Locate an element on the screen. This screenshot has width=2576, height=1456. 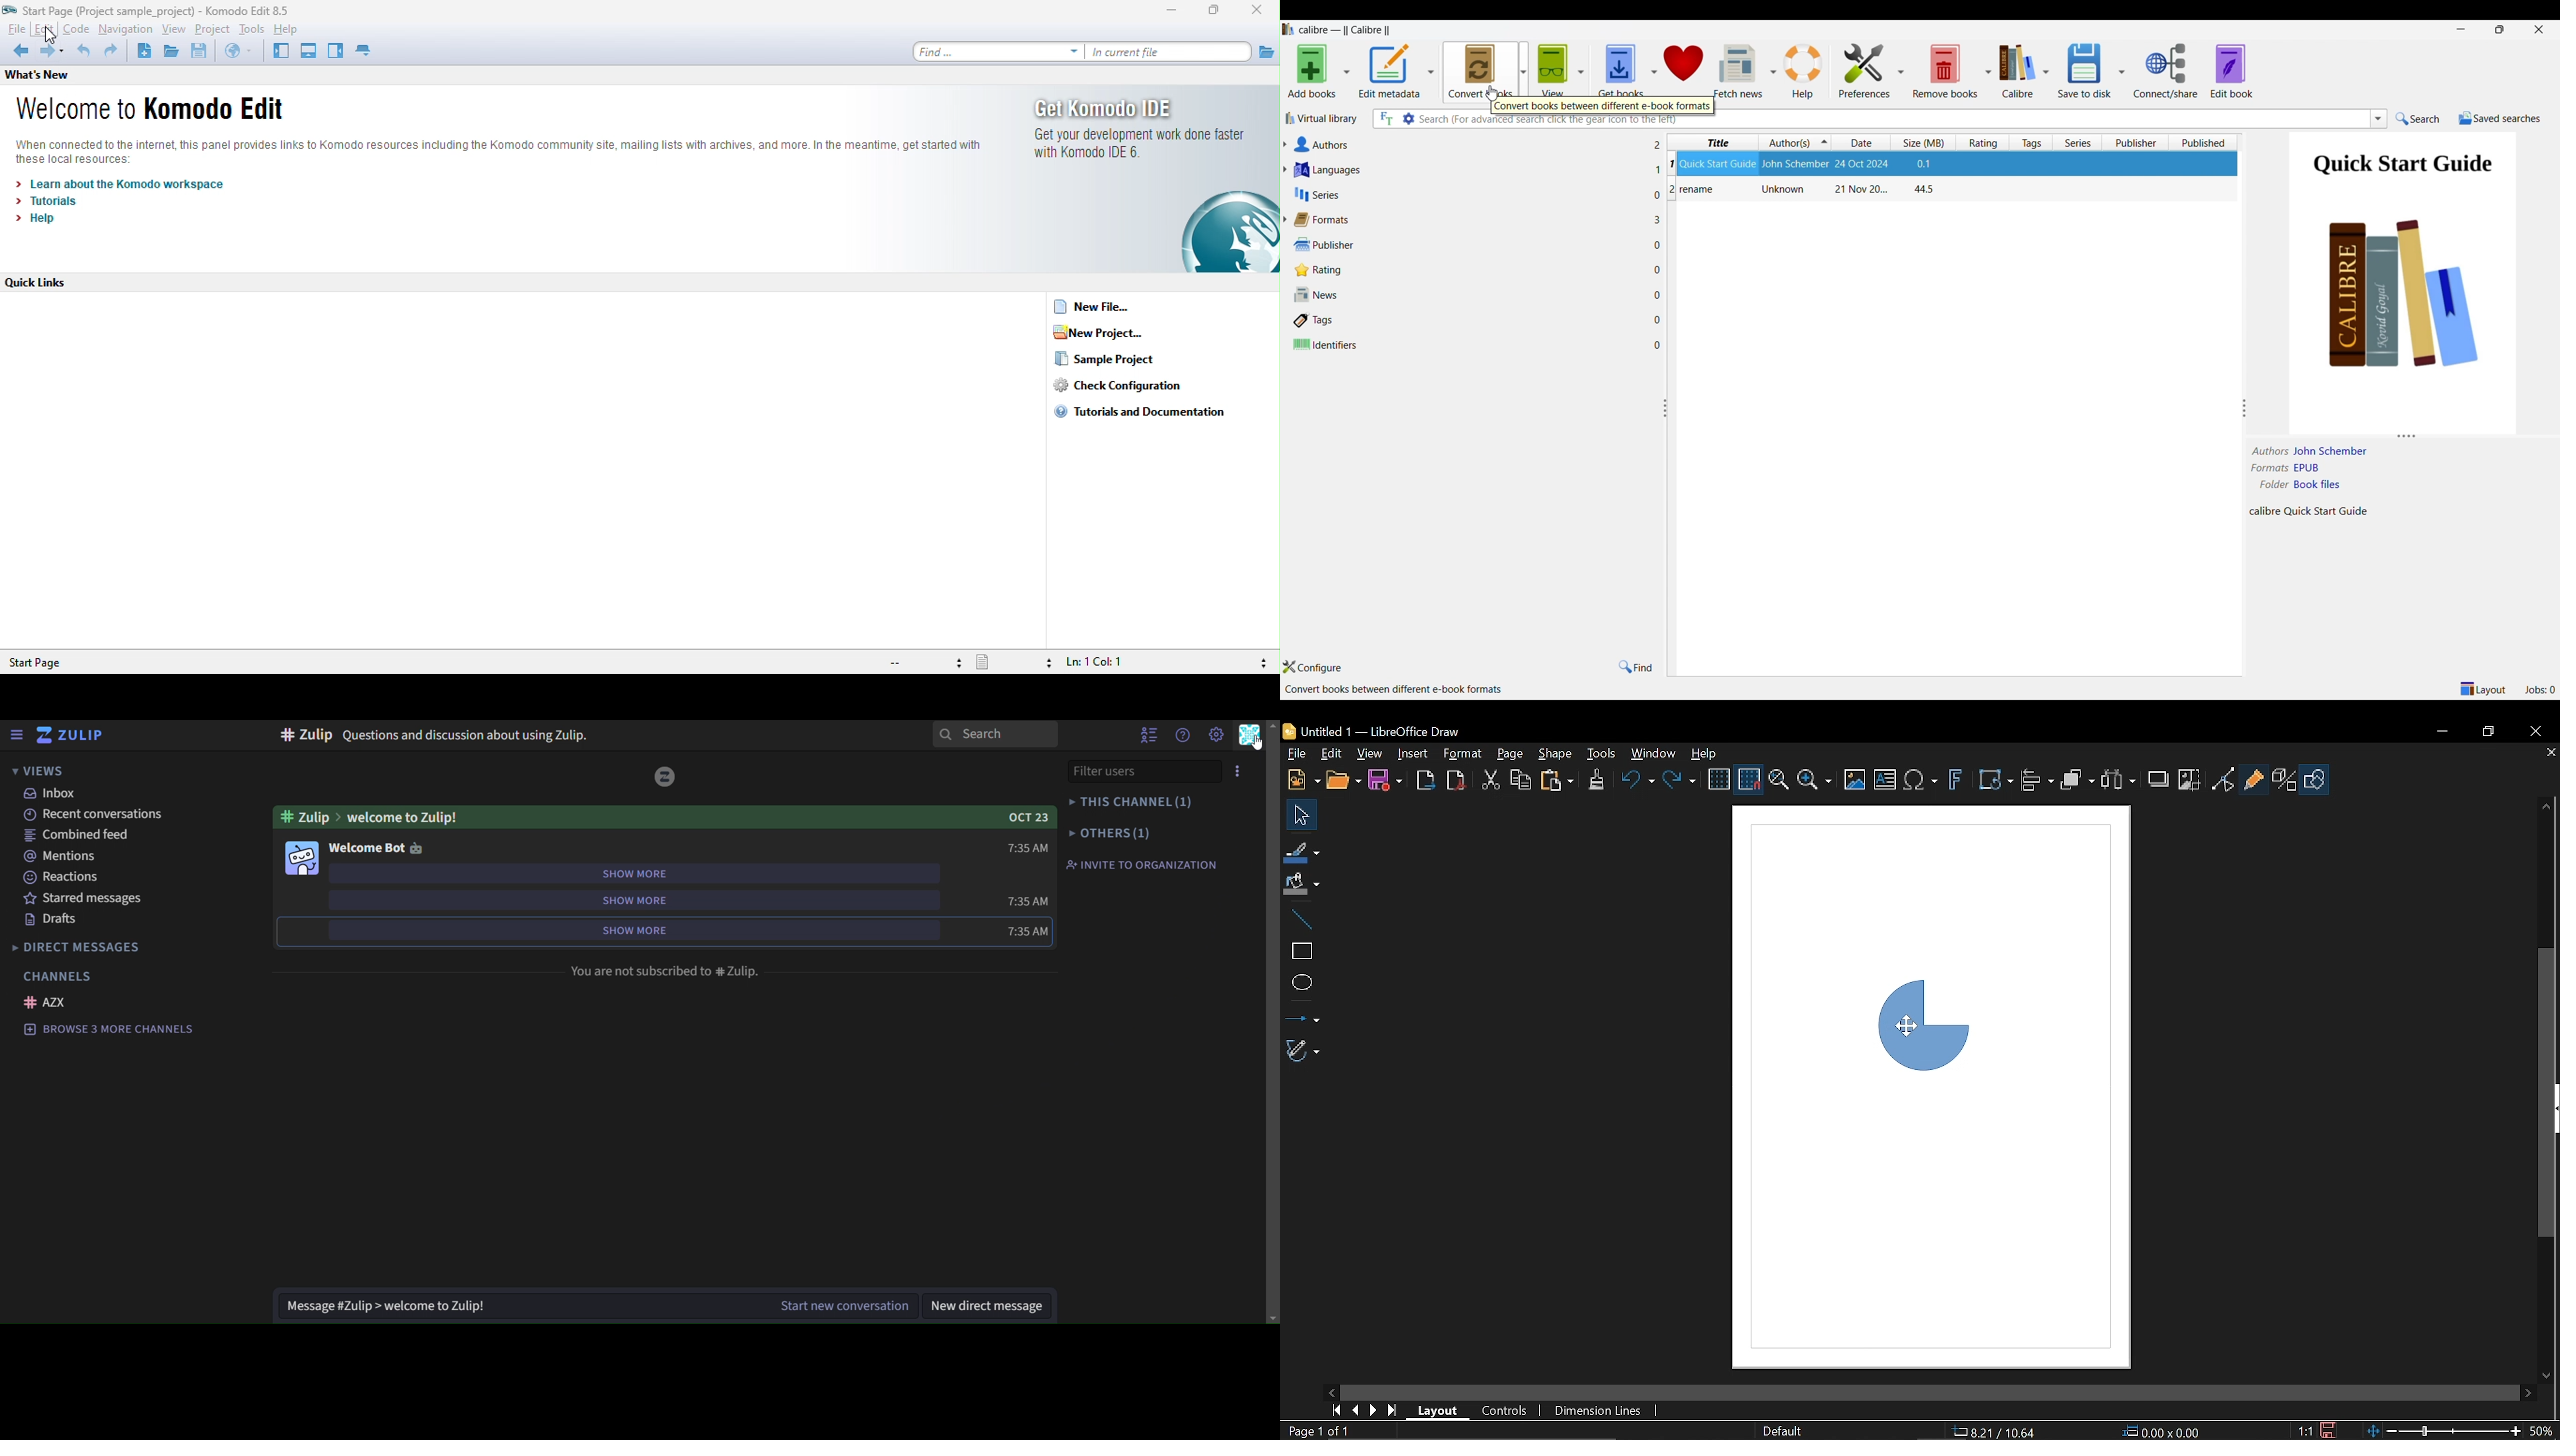
View is located at coordinates (1553, 70).